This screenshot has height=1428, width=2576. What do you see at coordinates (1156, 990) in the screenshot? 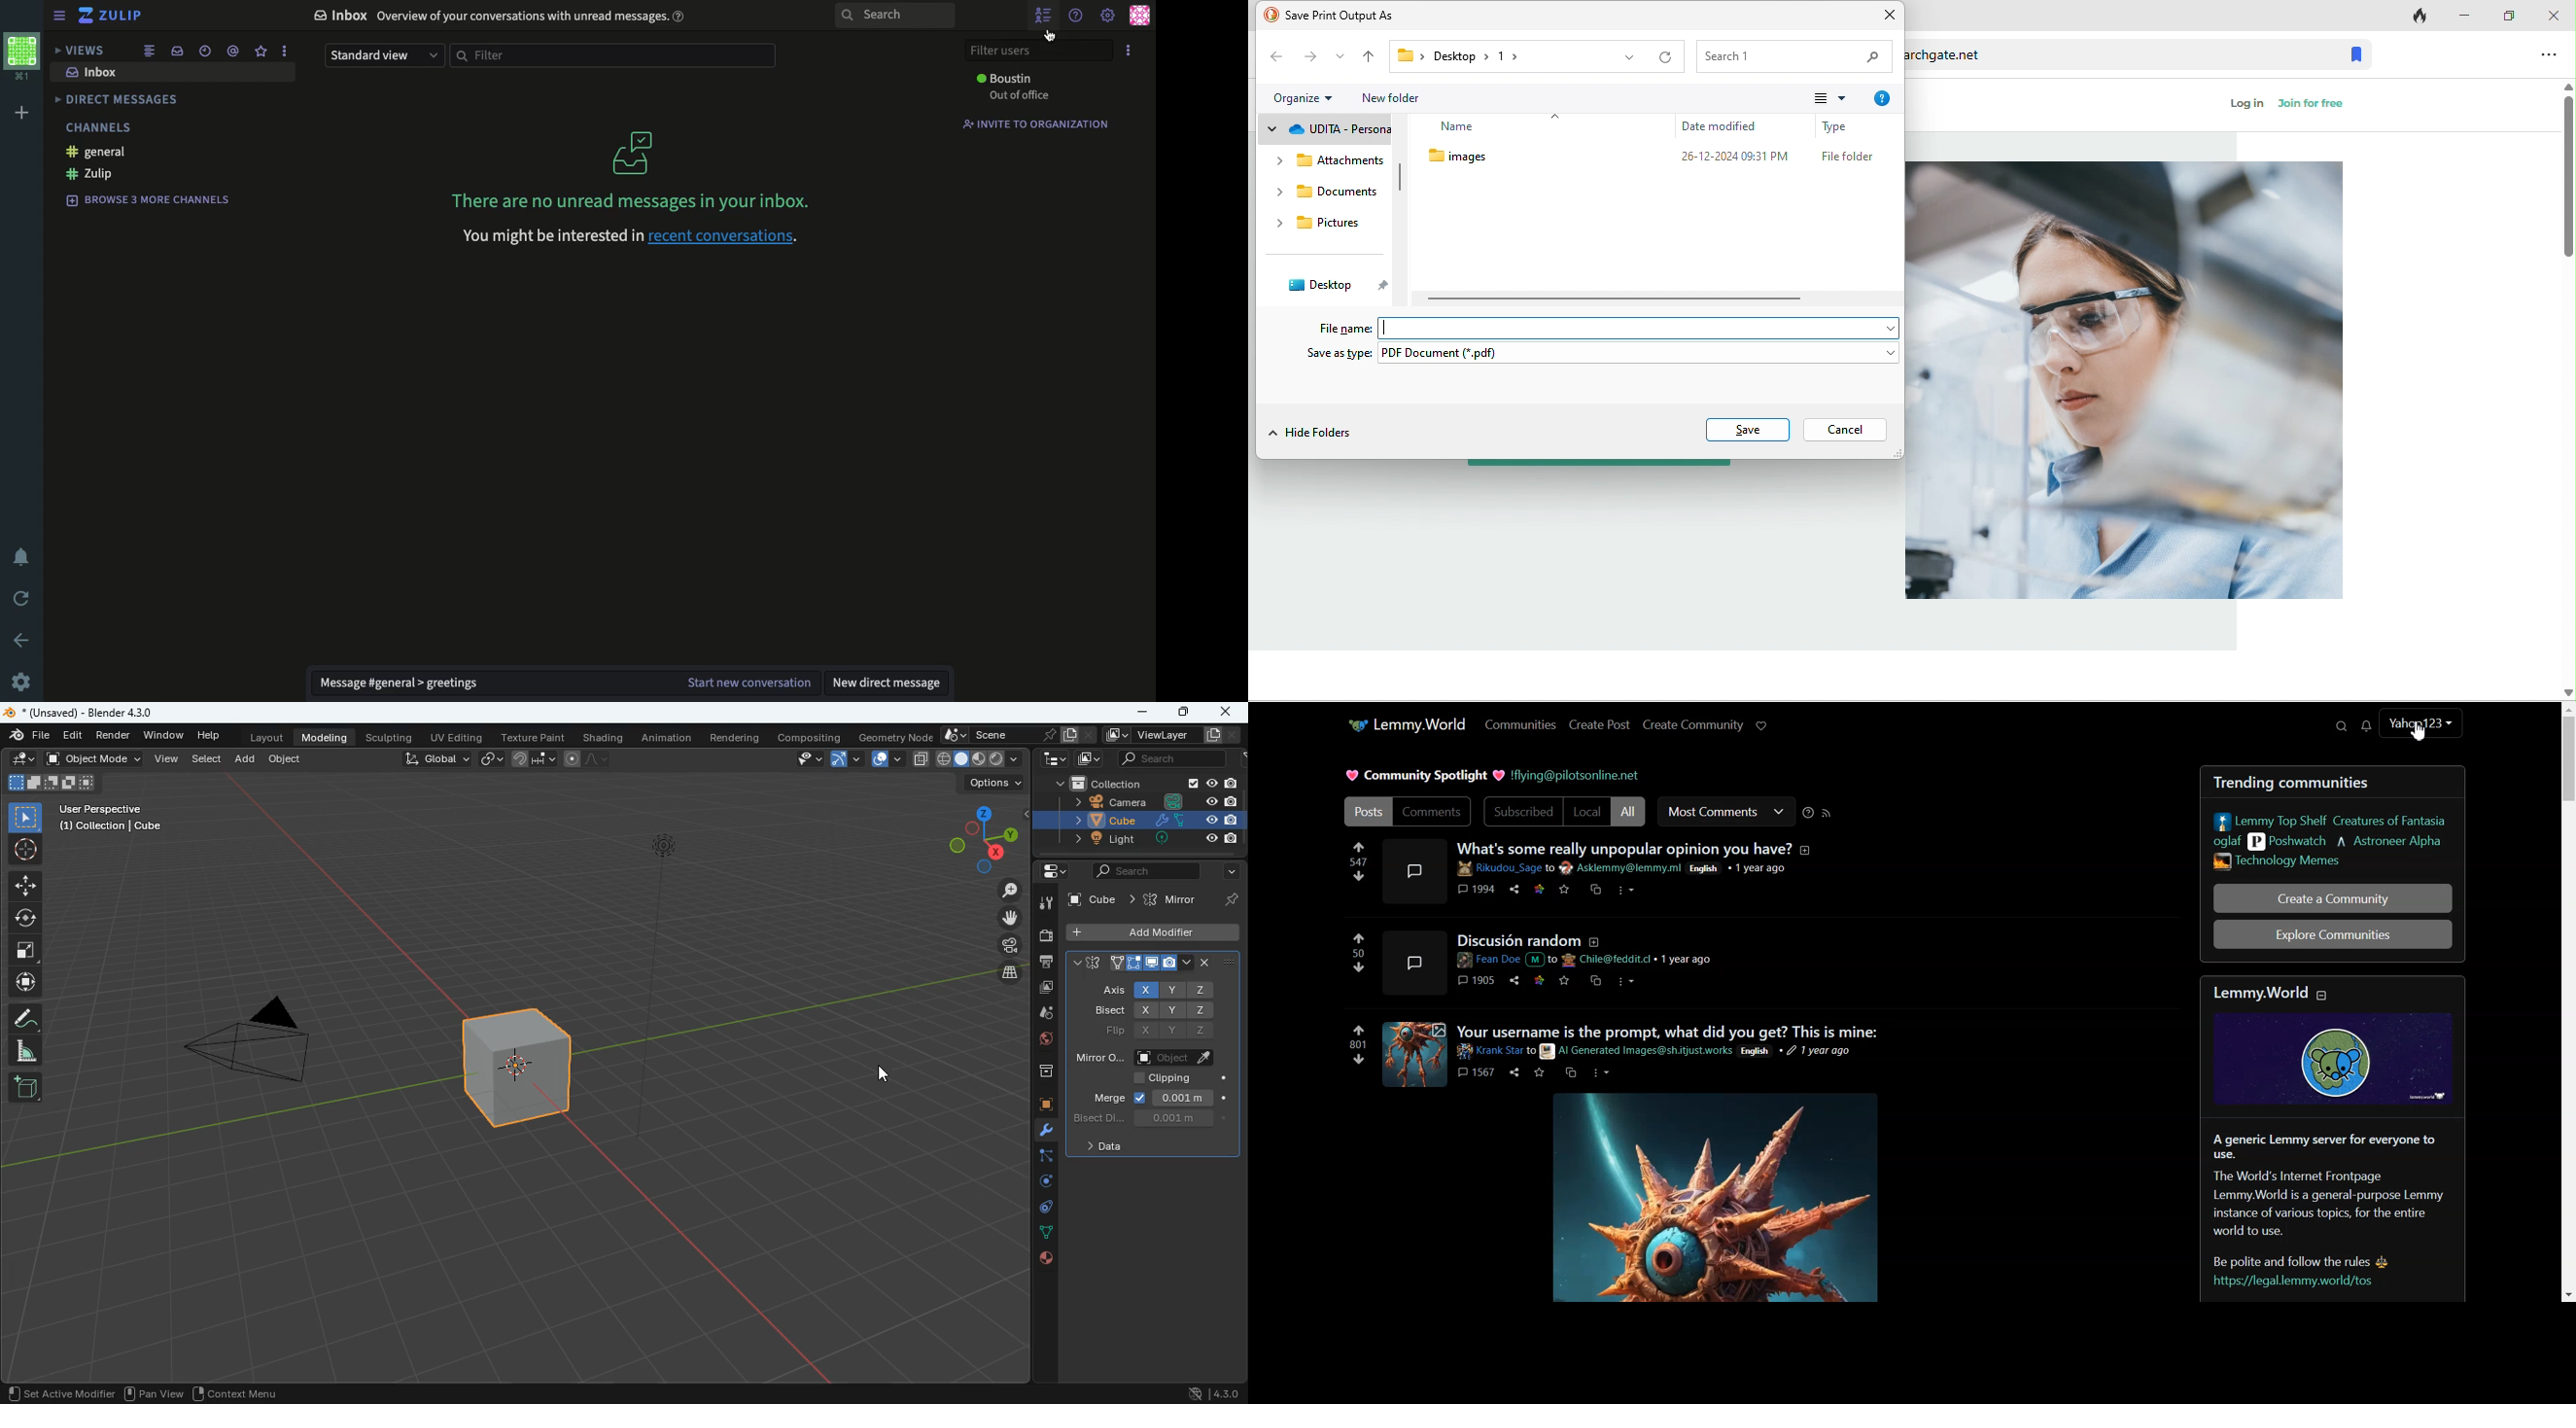
I see `axis` at bounding box center [1156, 990].